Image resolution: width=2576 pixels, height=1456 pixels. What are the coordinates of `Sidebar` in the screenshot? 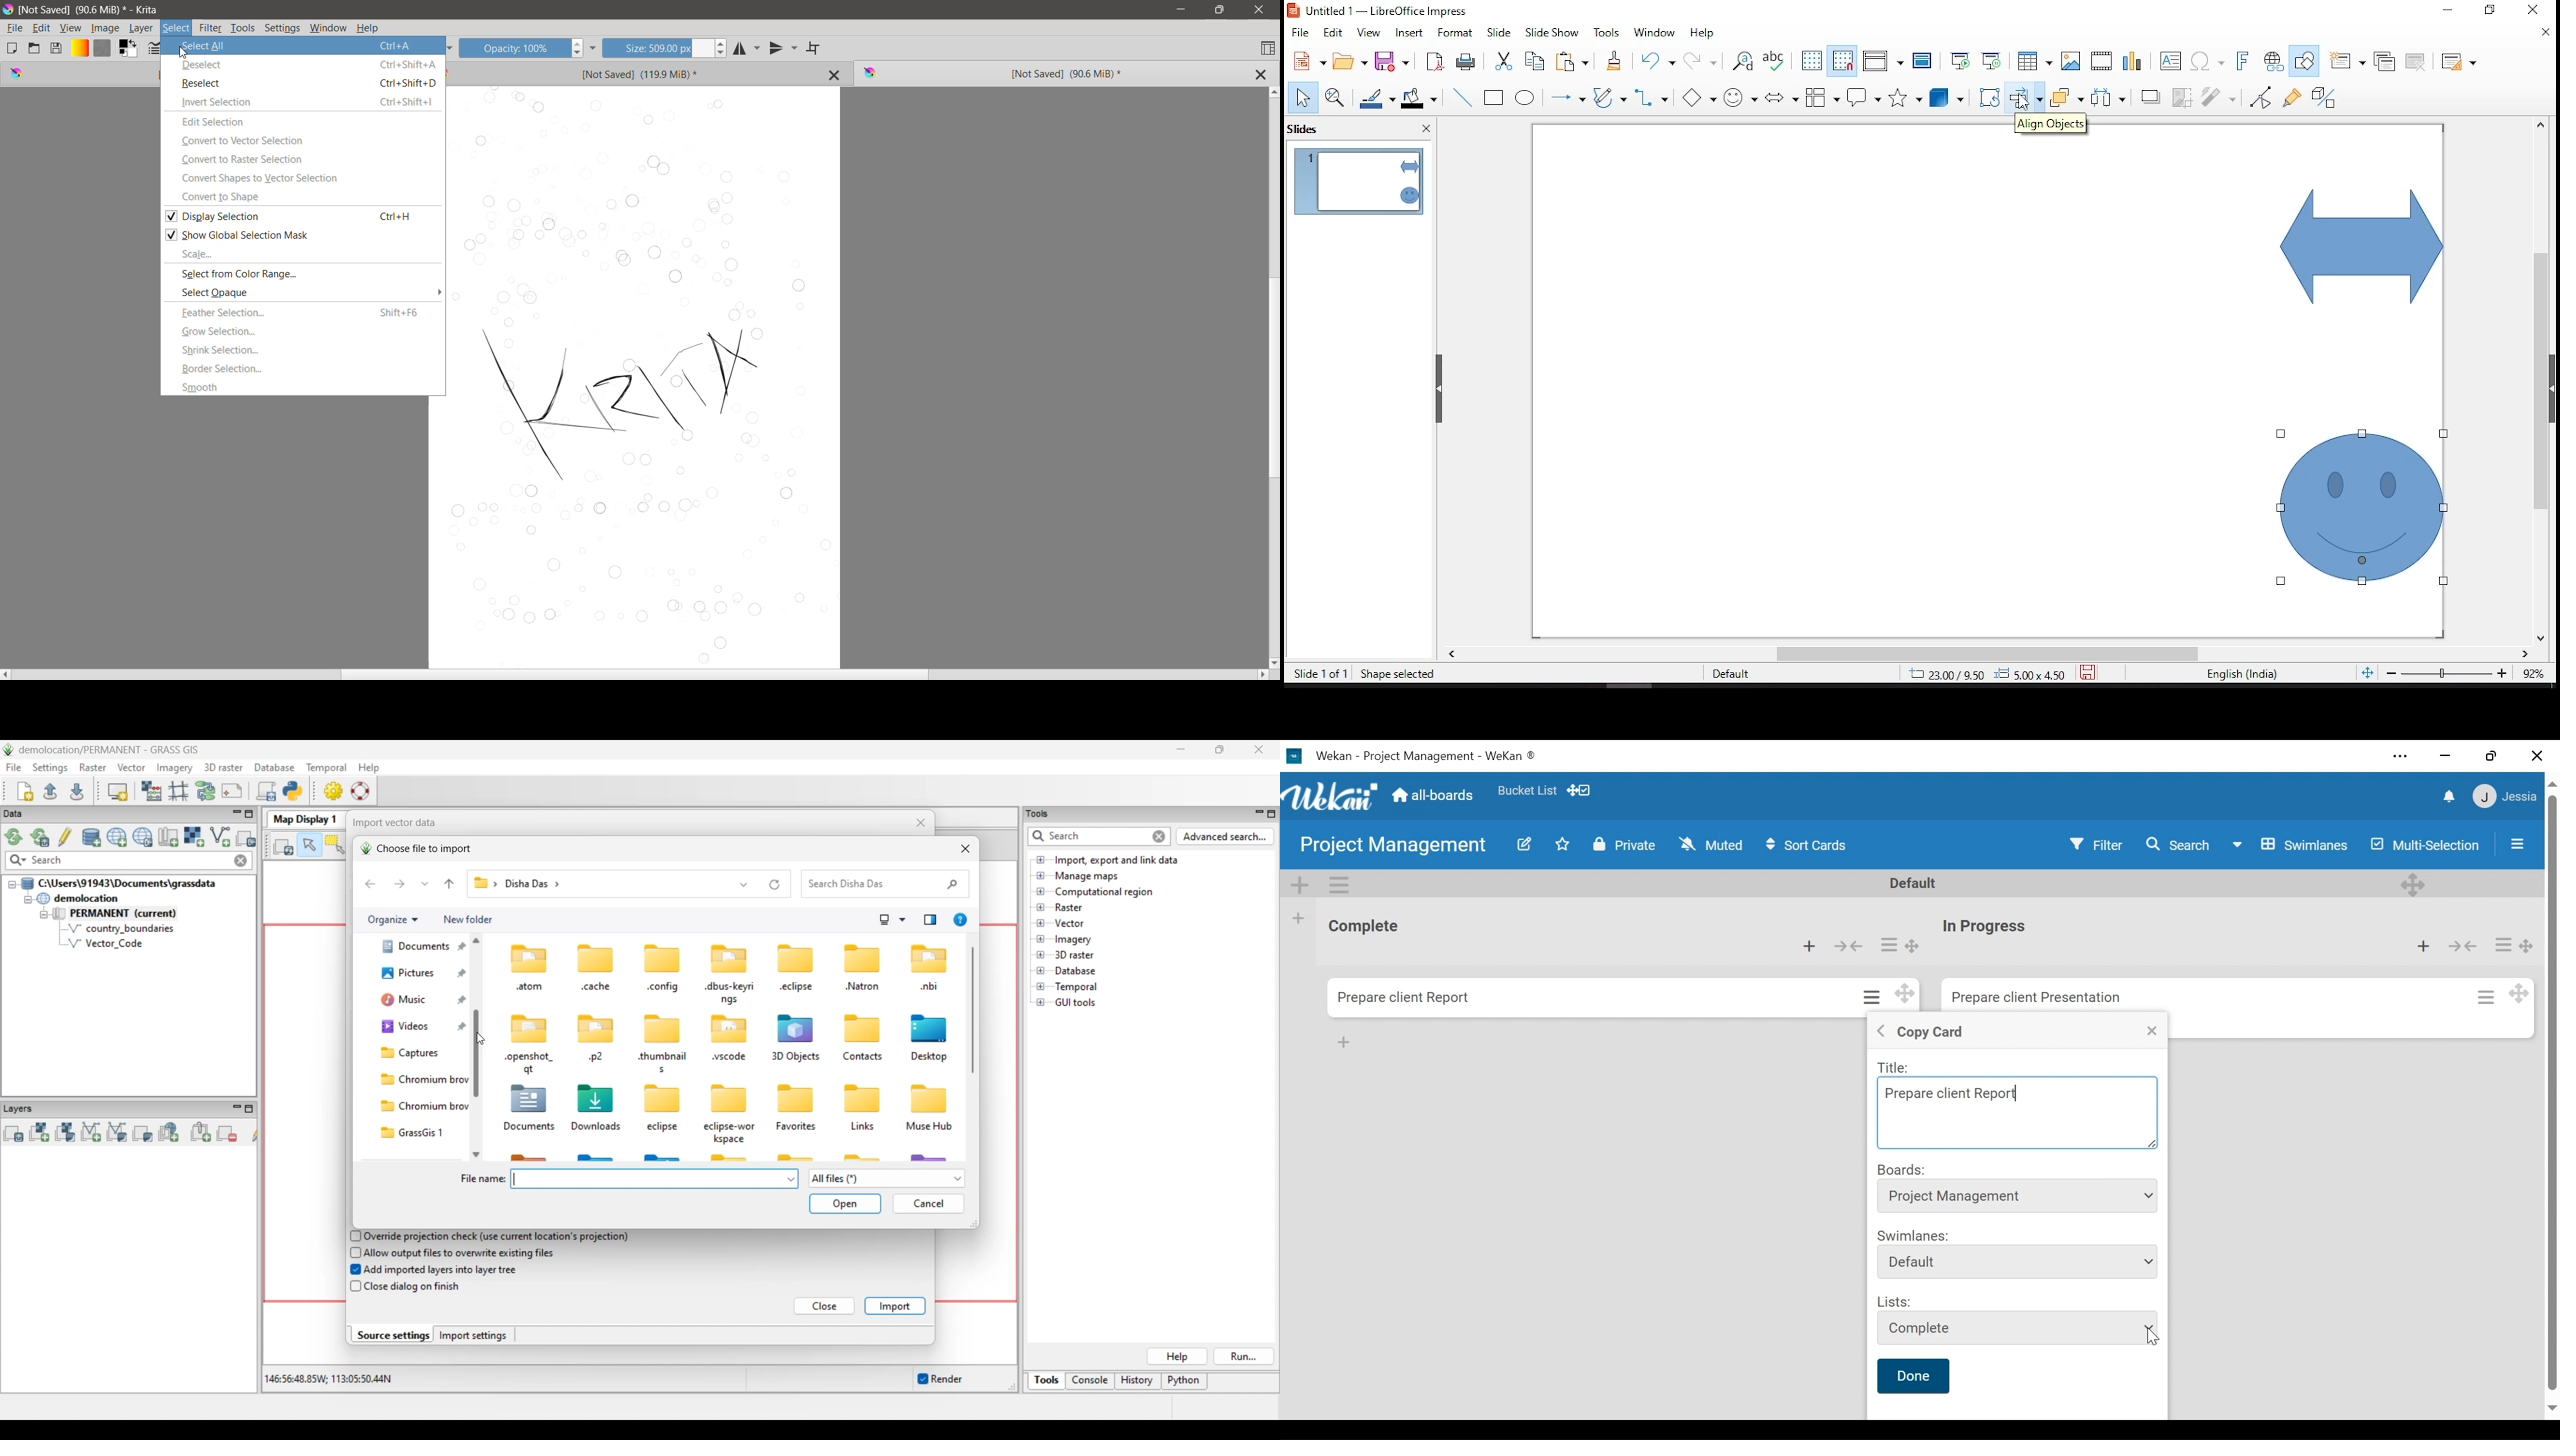 It's located at (2523, 844).